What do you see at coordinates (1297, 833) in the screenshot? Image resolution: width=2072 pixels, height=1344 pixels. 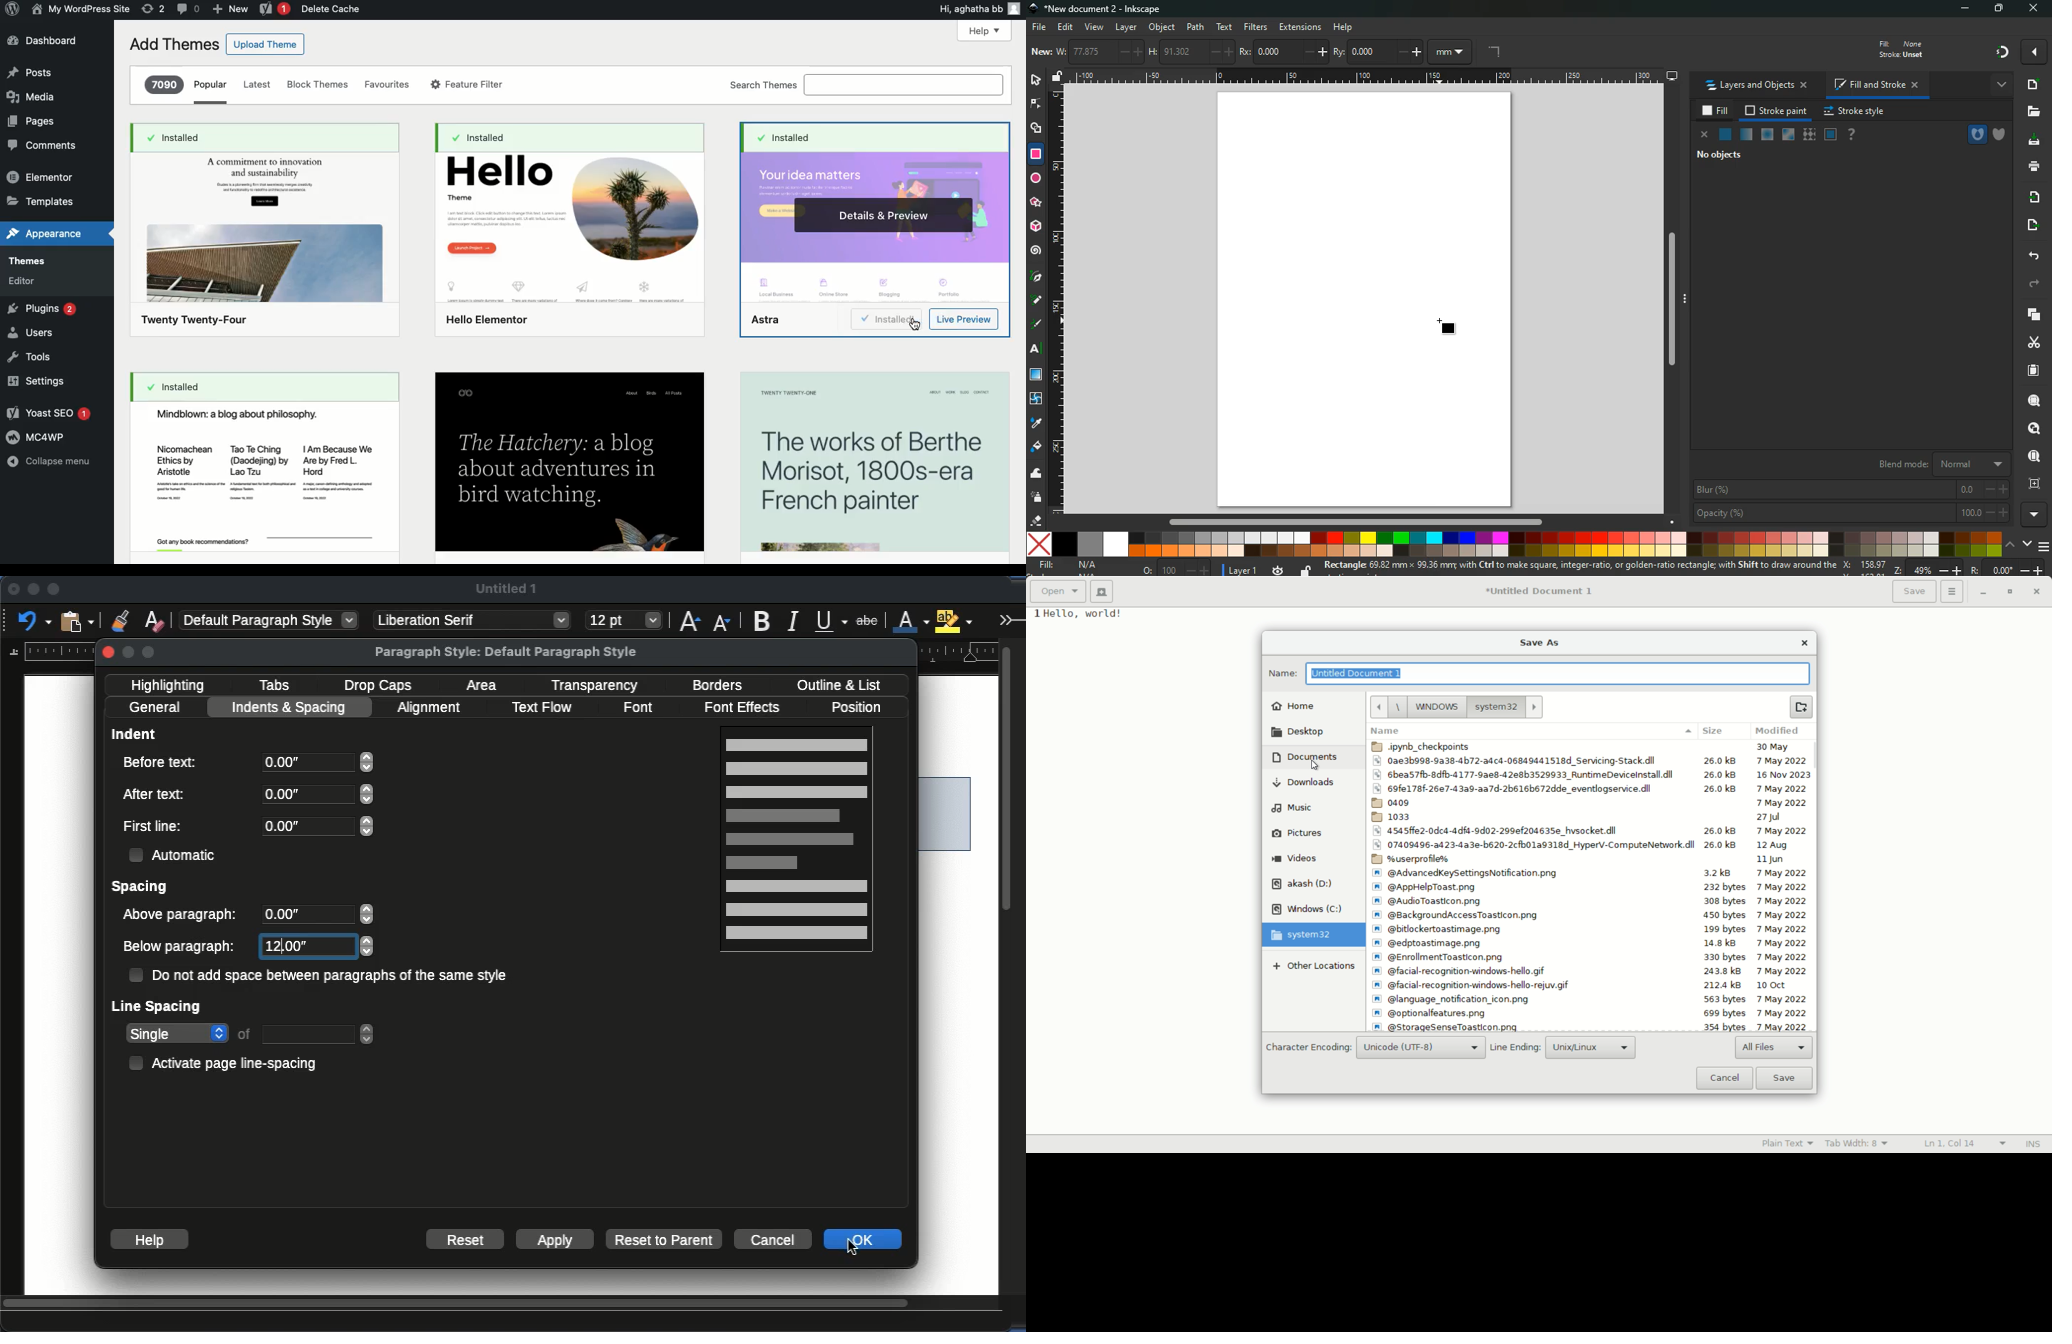 I see `pictures` at bounding box center [1297, 833].